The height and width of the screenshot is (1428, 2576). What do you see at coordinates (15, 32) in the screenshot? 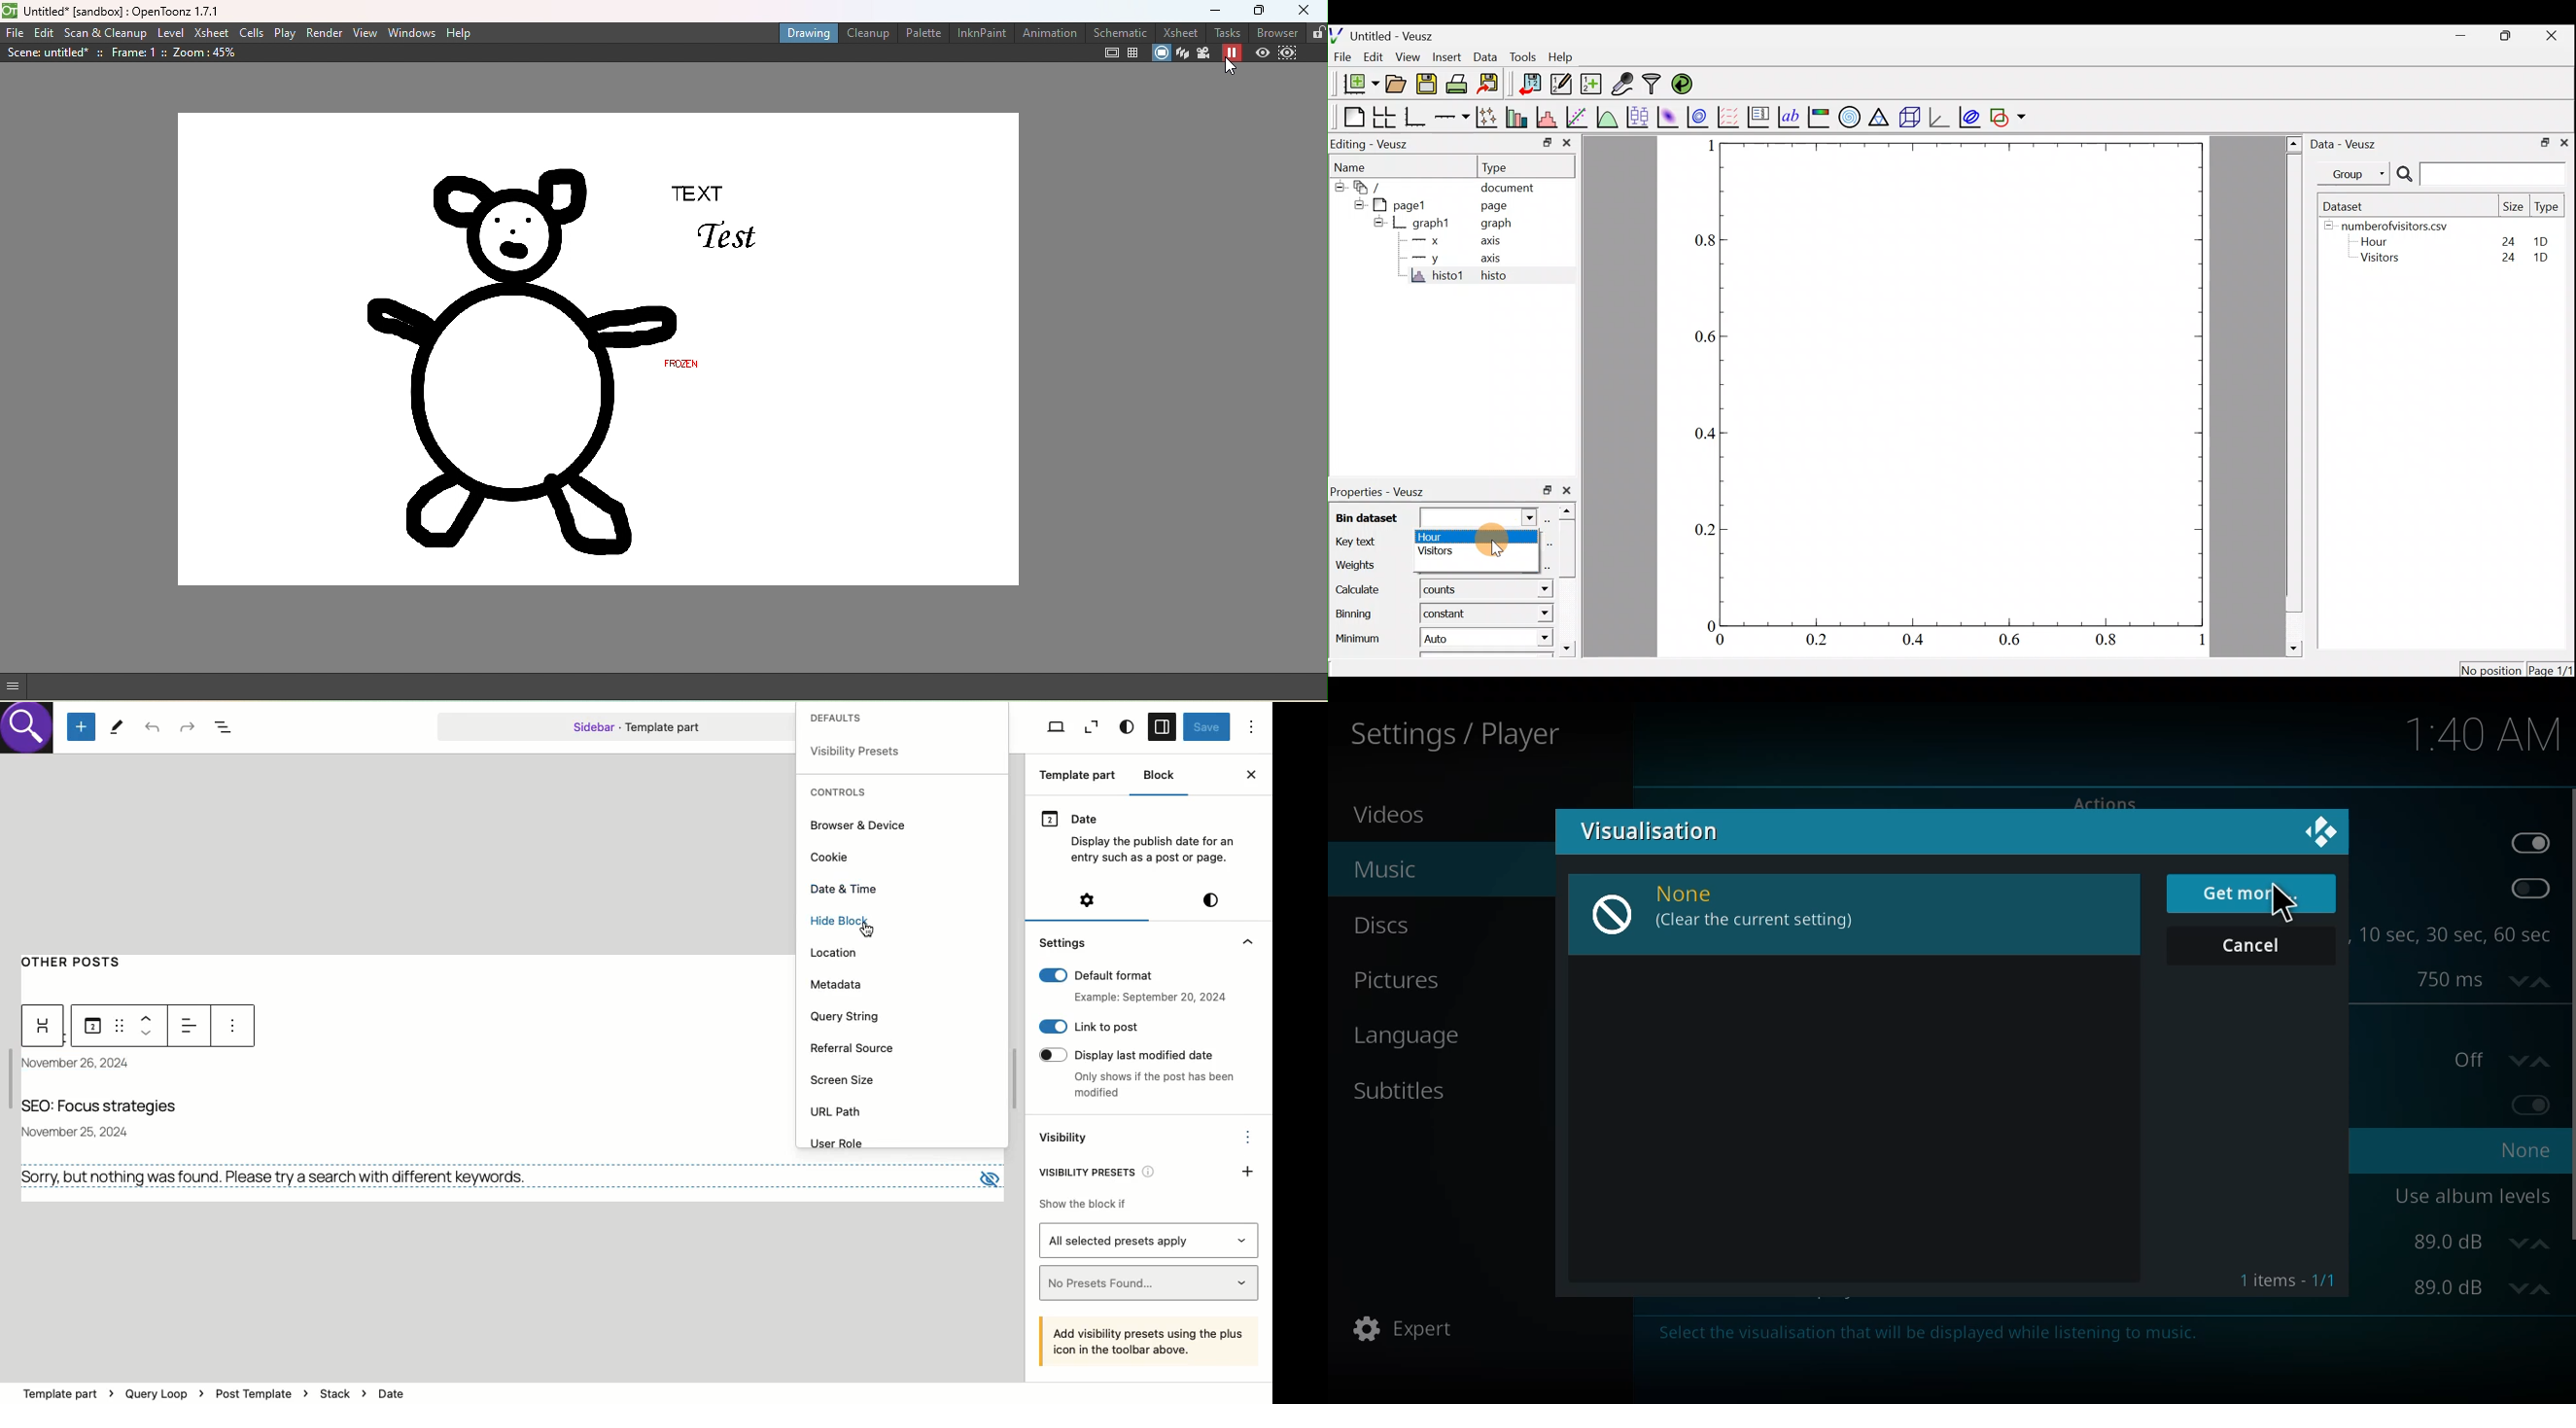
I see `File` at bounding box center [15, 32].